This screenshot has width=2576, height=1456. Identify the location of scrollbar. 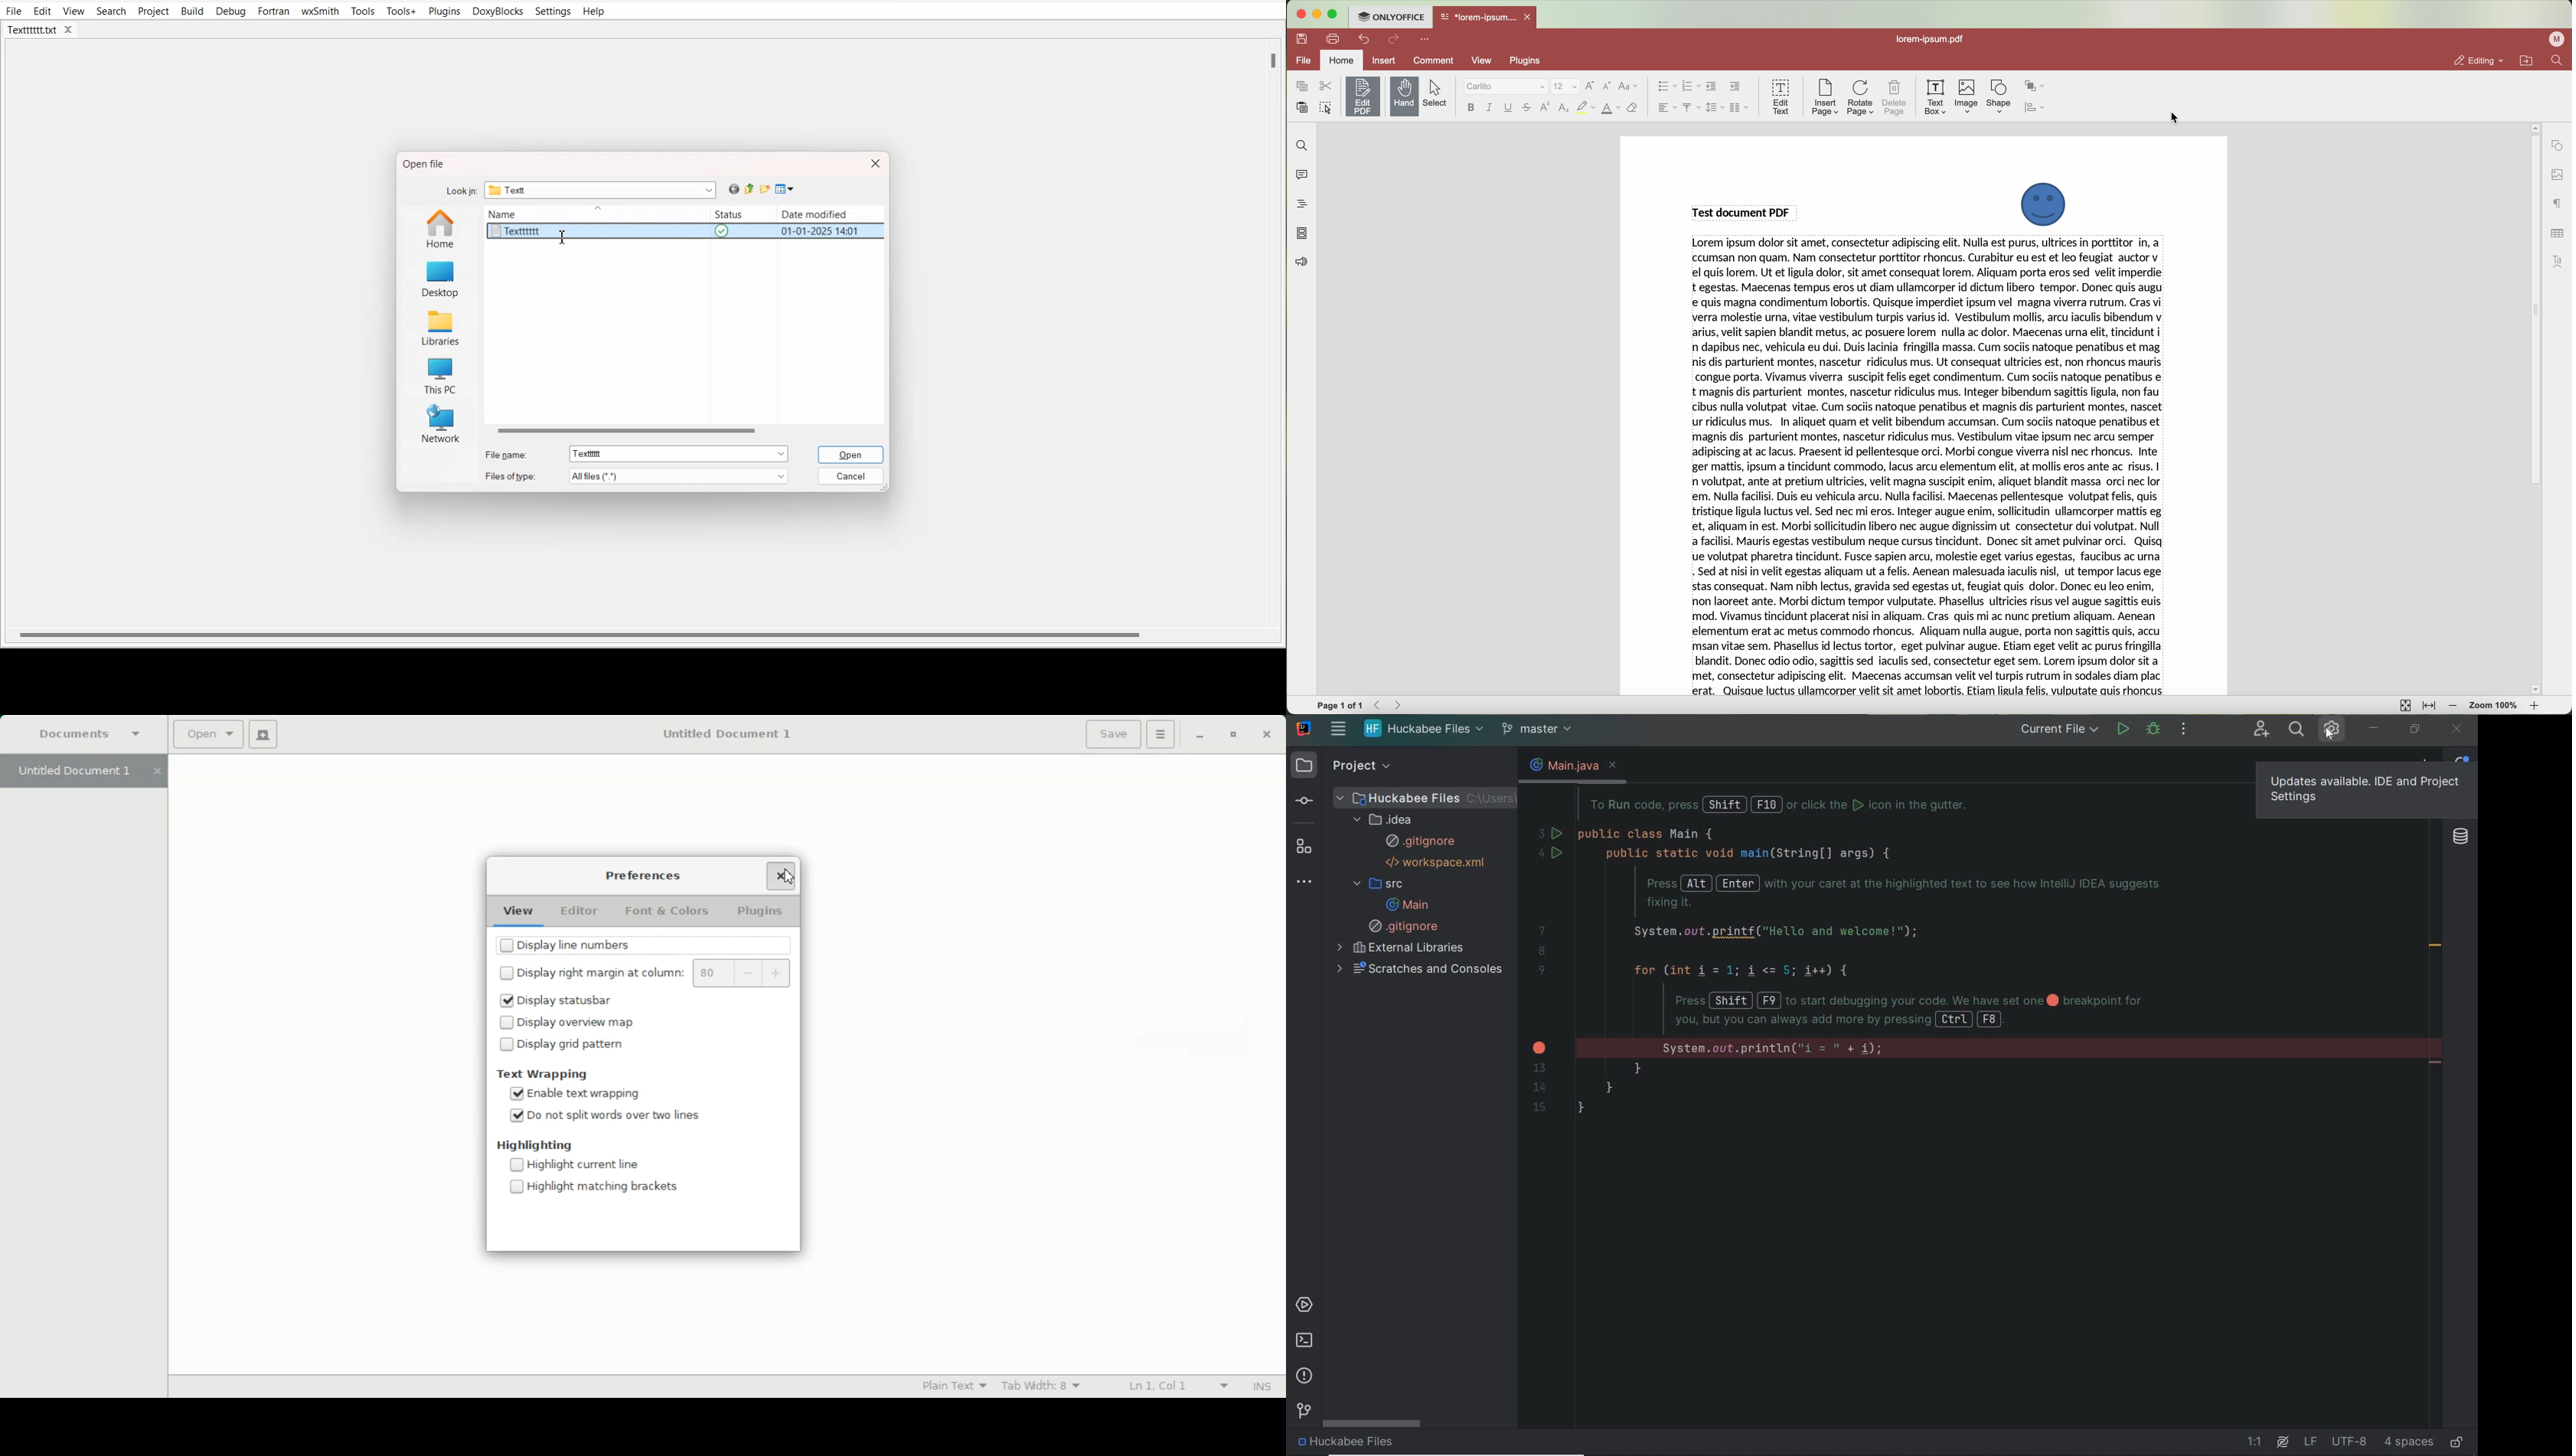
(2534, 408).